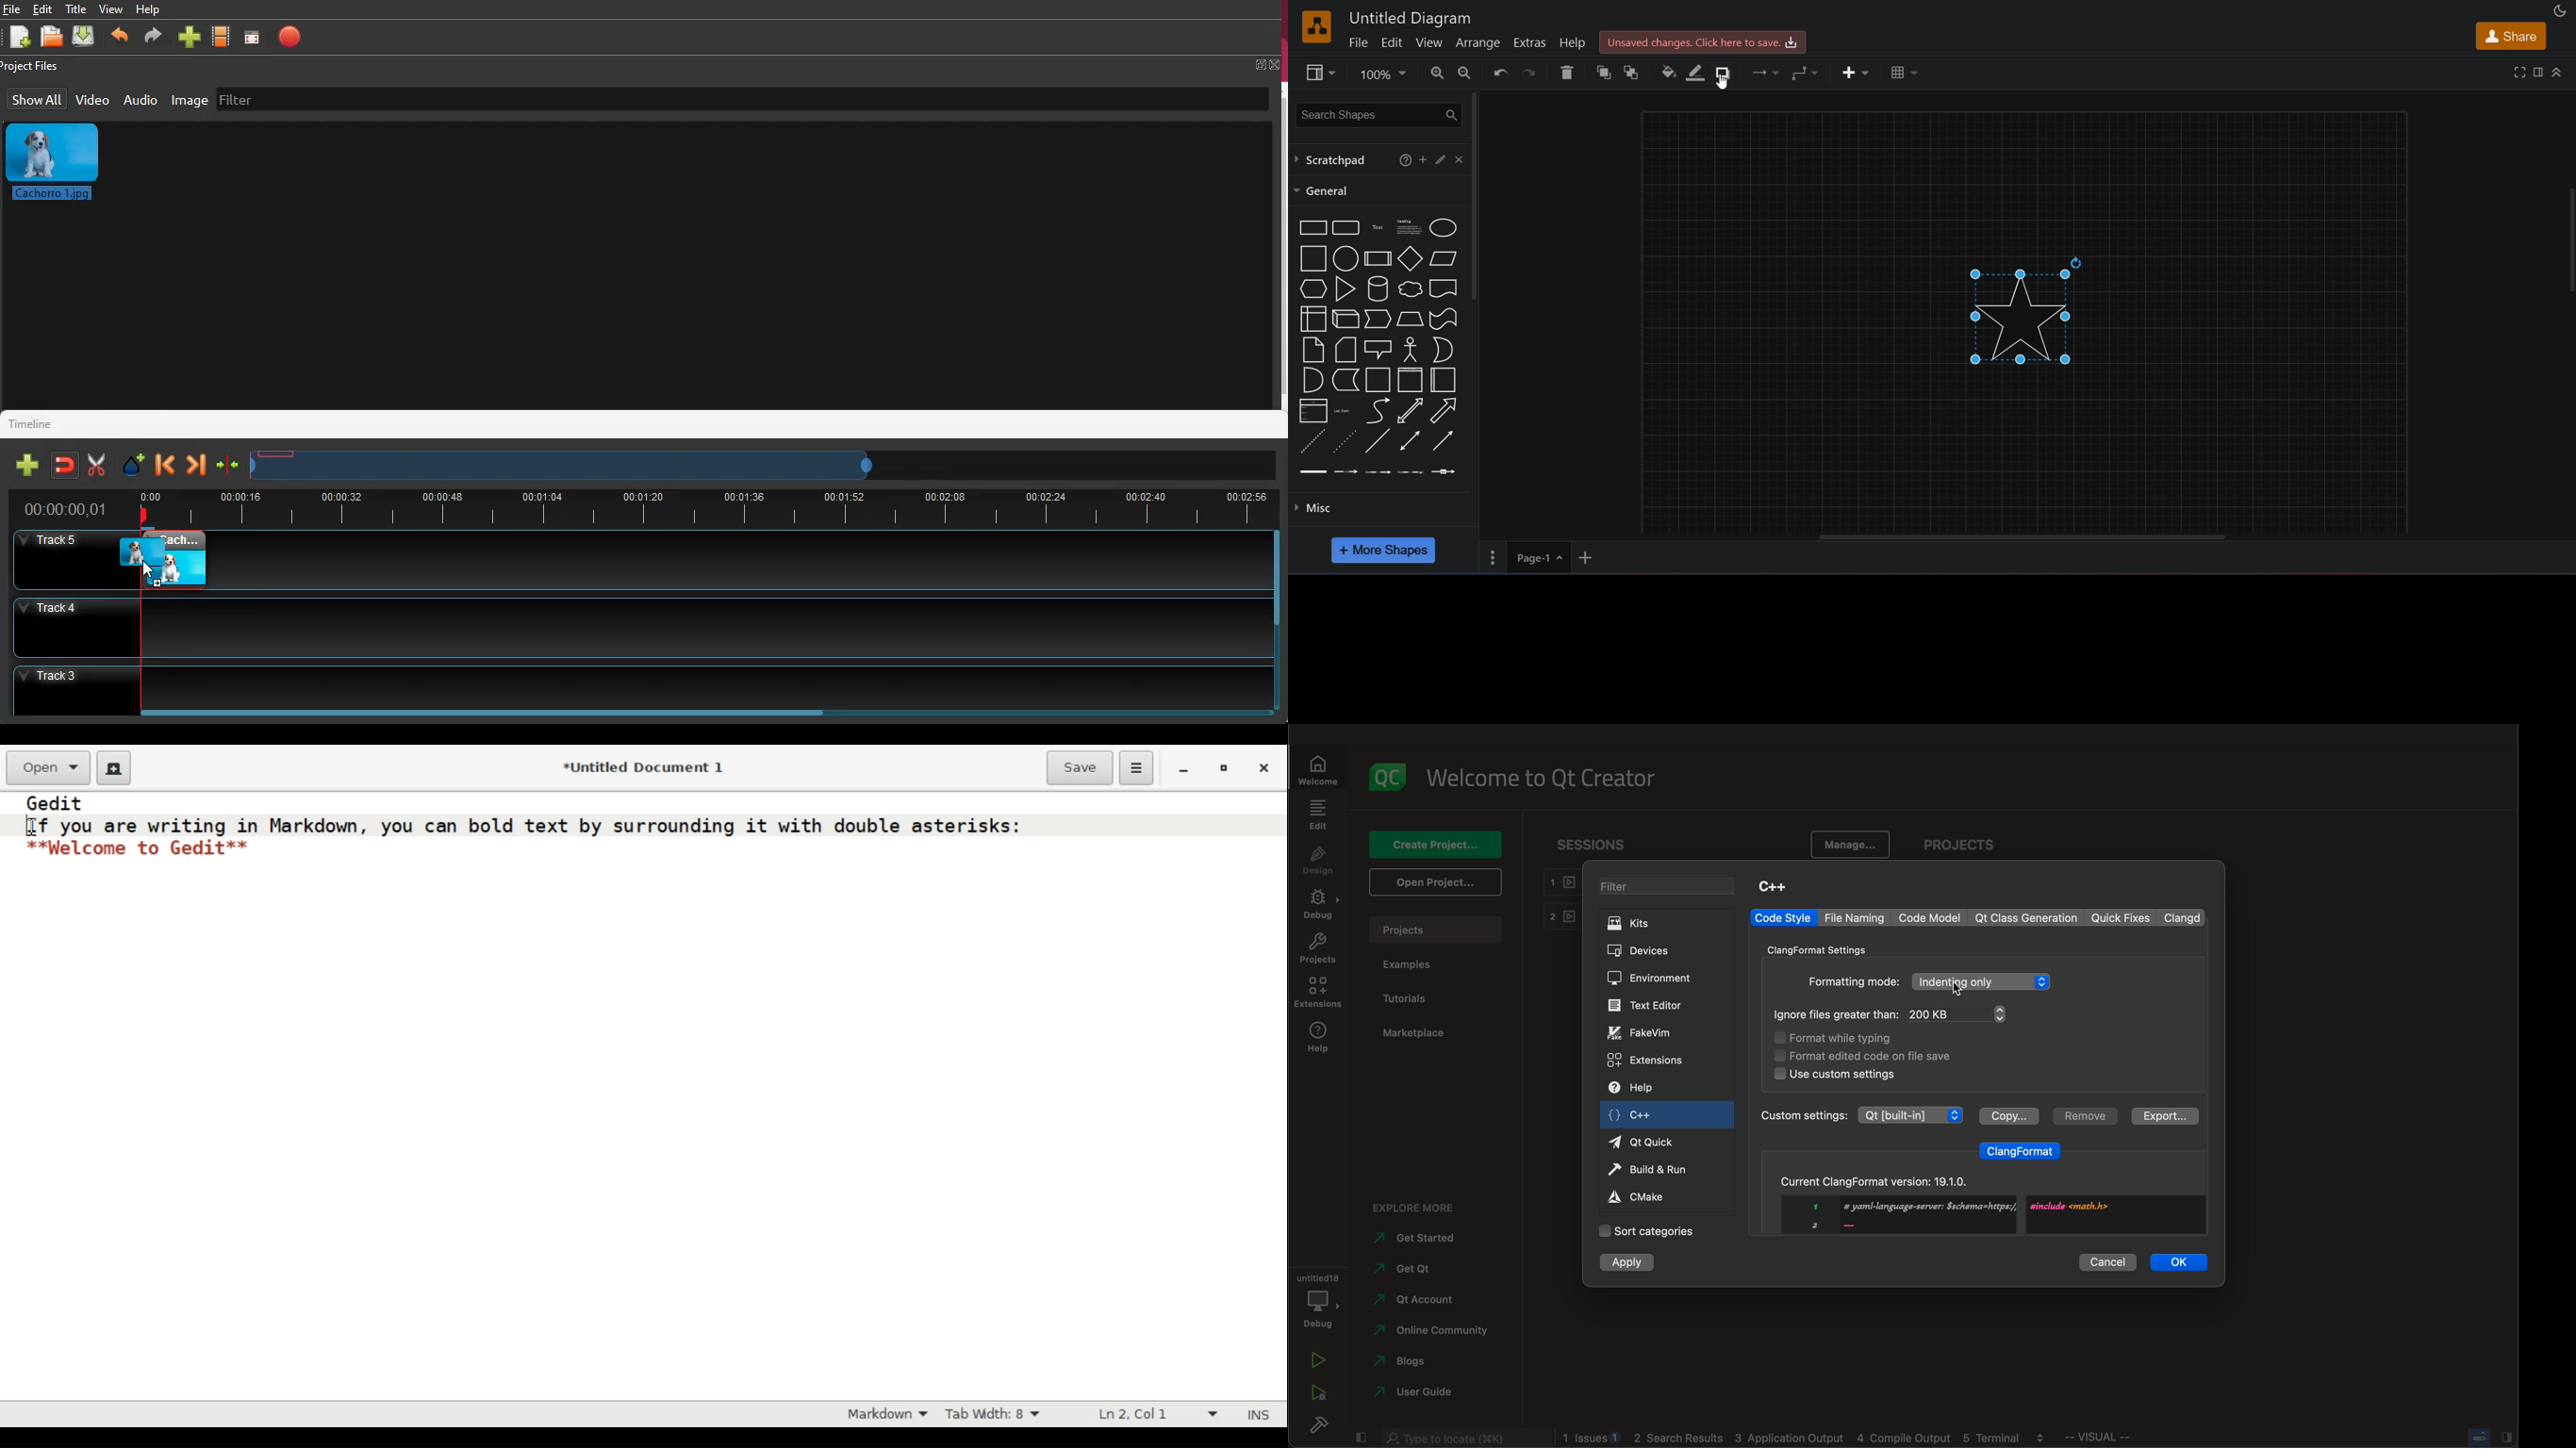  I want to click on forward, so click(151, 39).